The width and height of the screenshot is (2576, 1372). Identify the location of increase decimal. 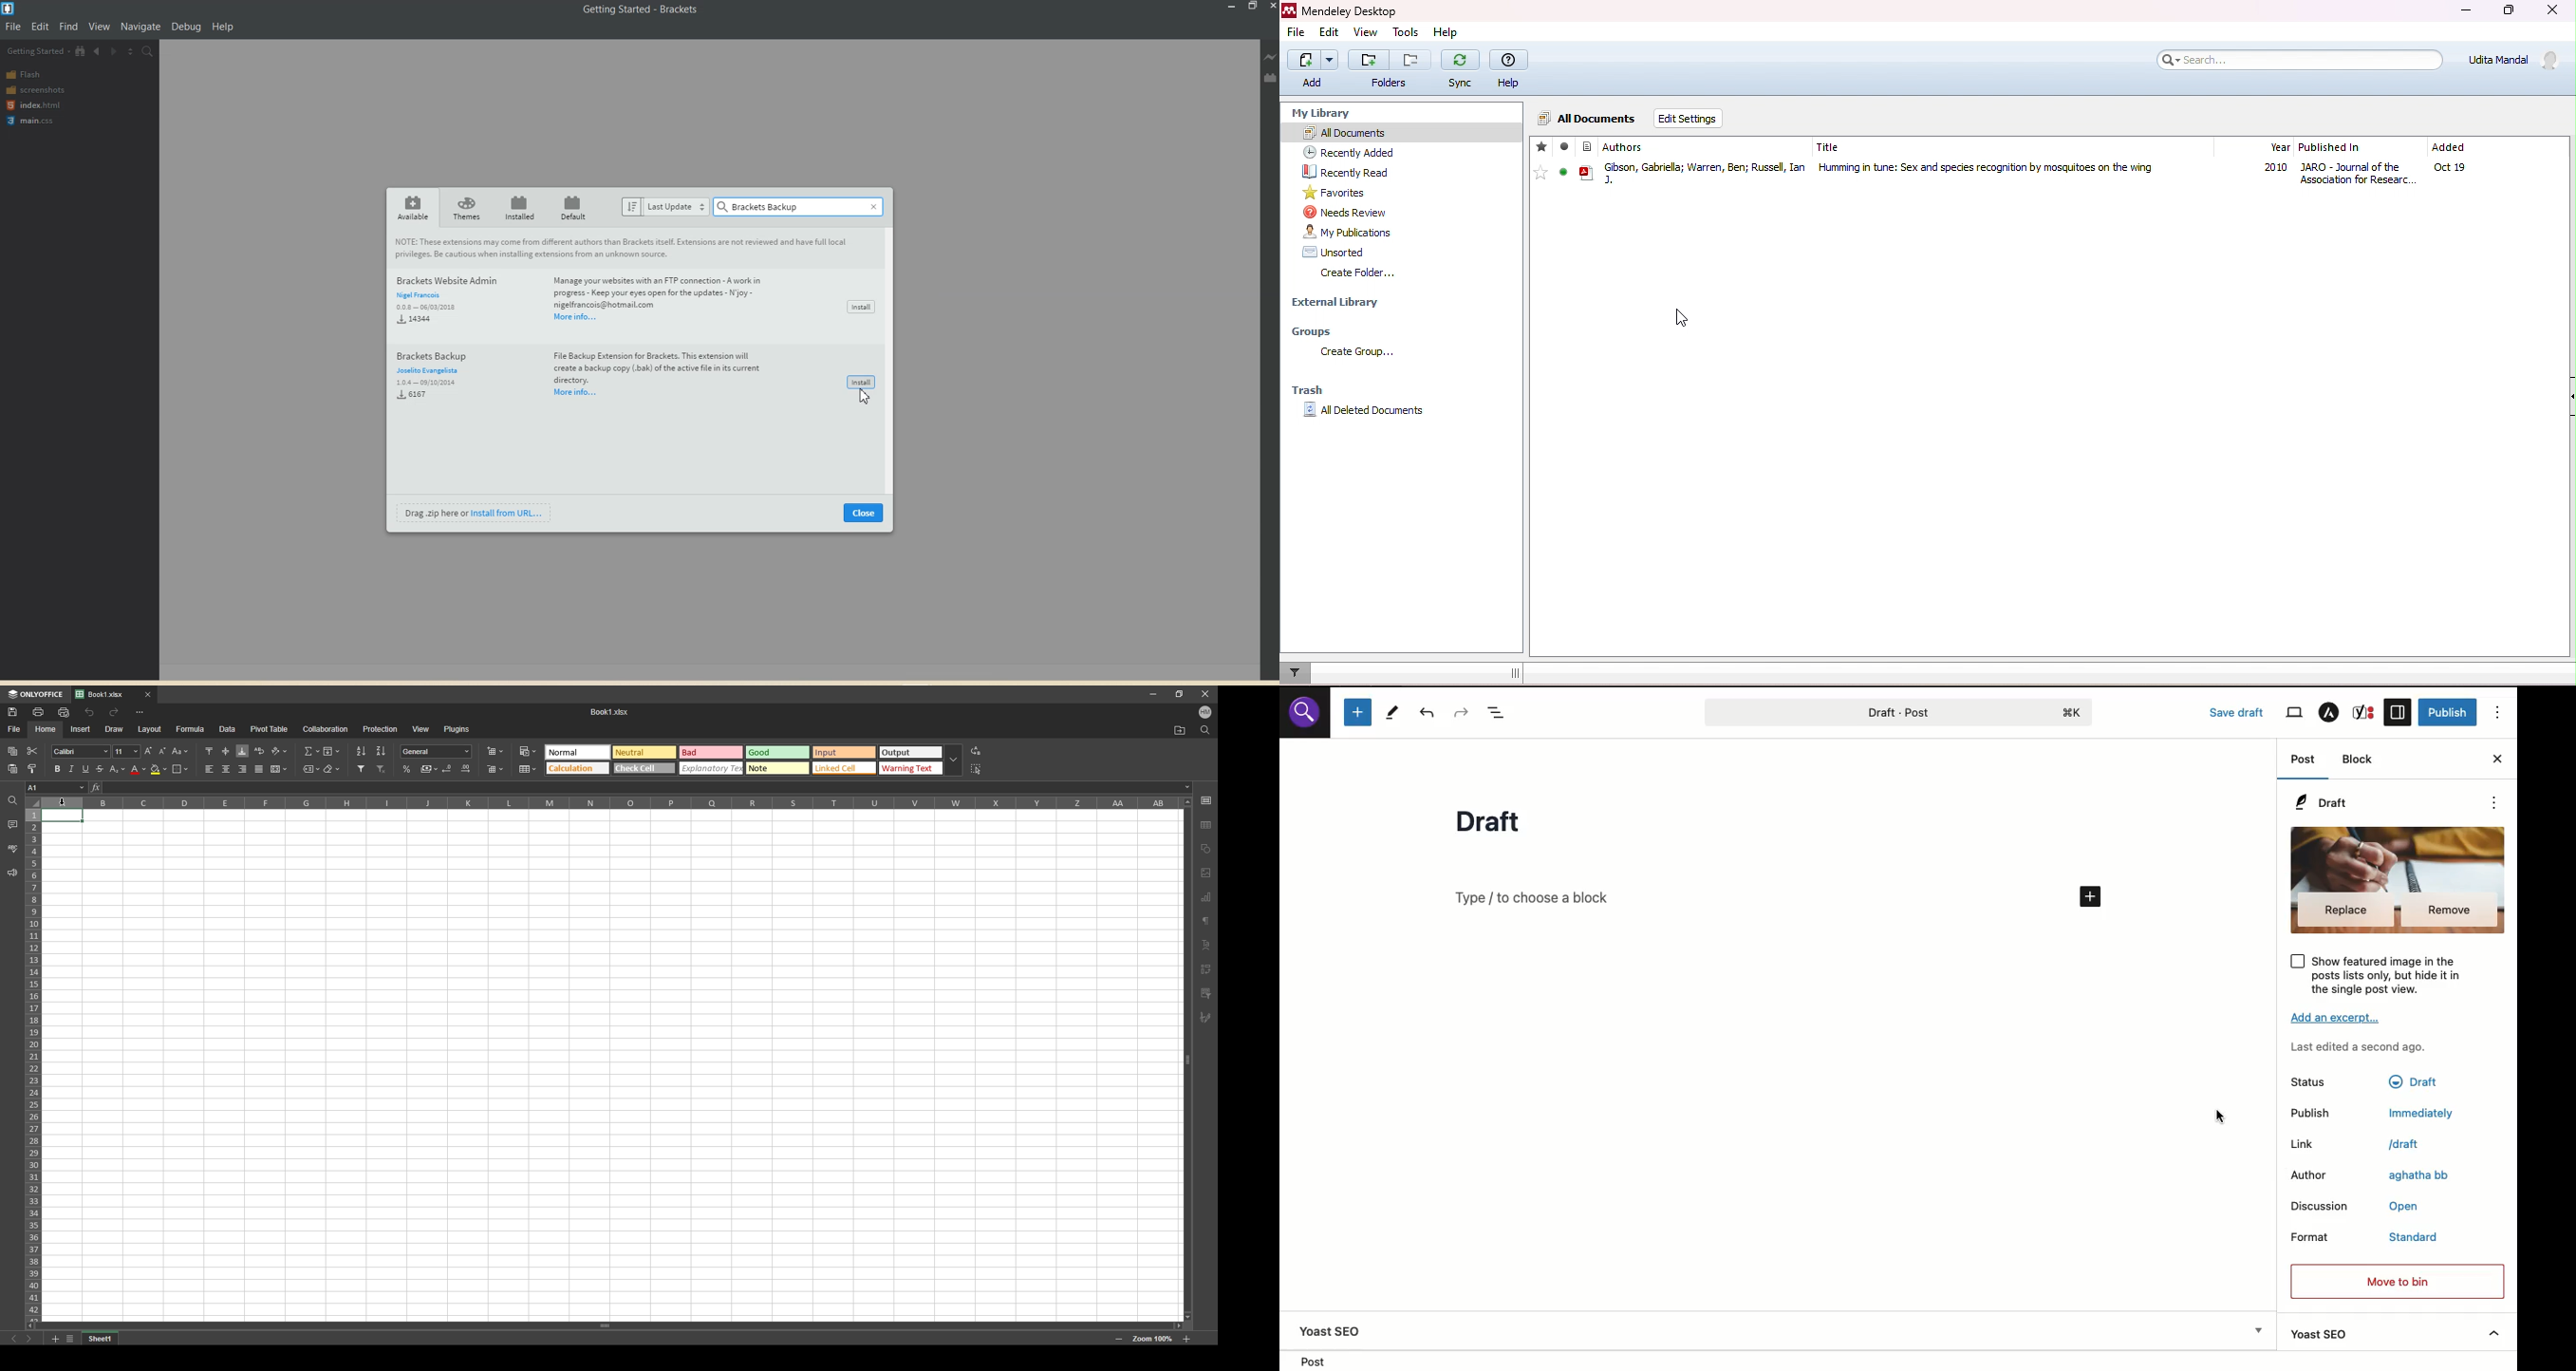
(466, 769).